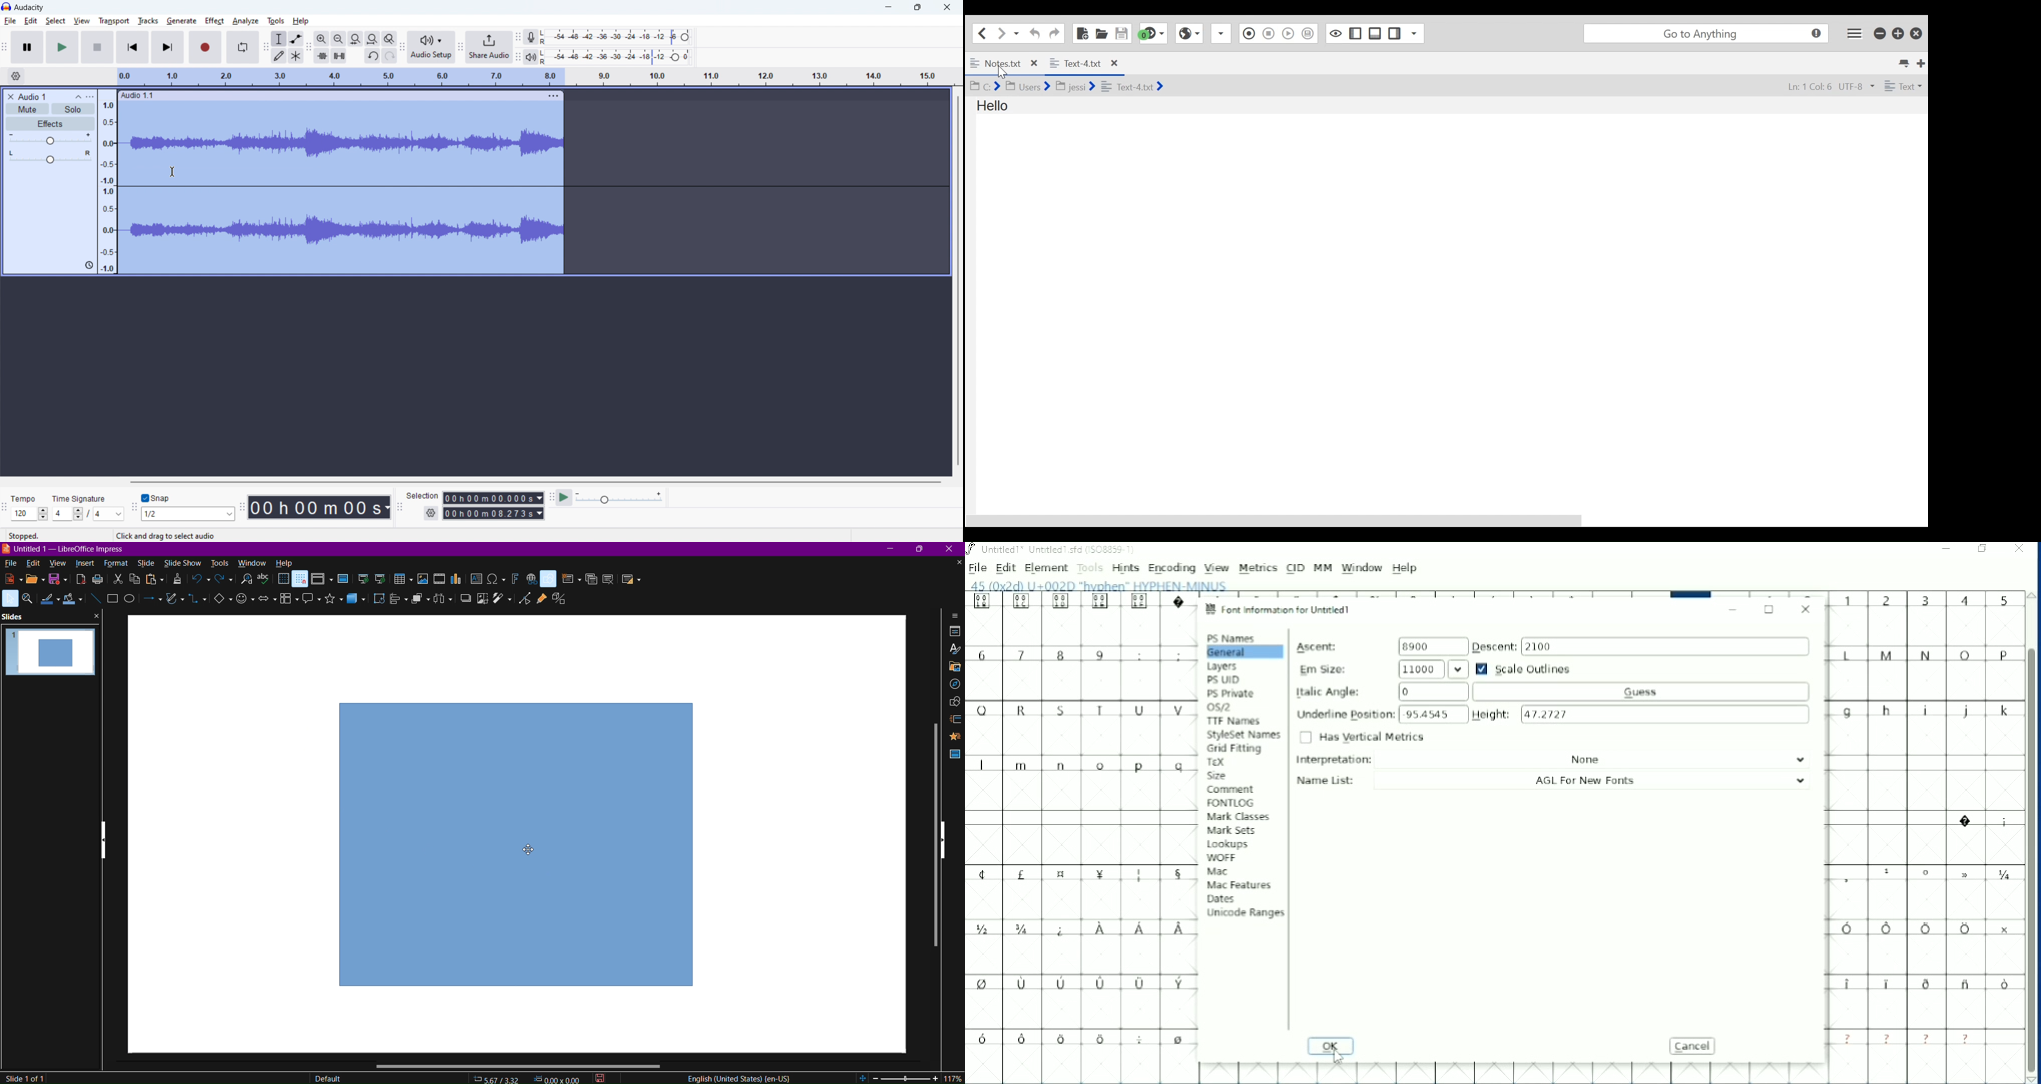 The image size is (2044, 1092). I want to click on effect, so click(215, 21).